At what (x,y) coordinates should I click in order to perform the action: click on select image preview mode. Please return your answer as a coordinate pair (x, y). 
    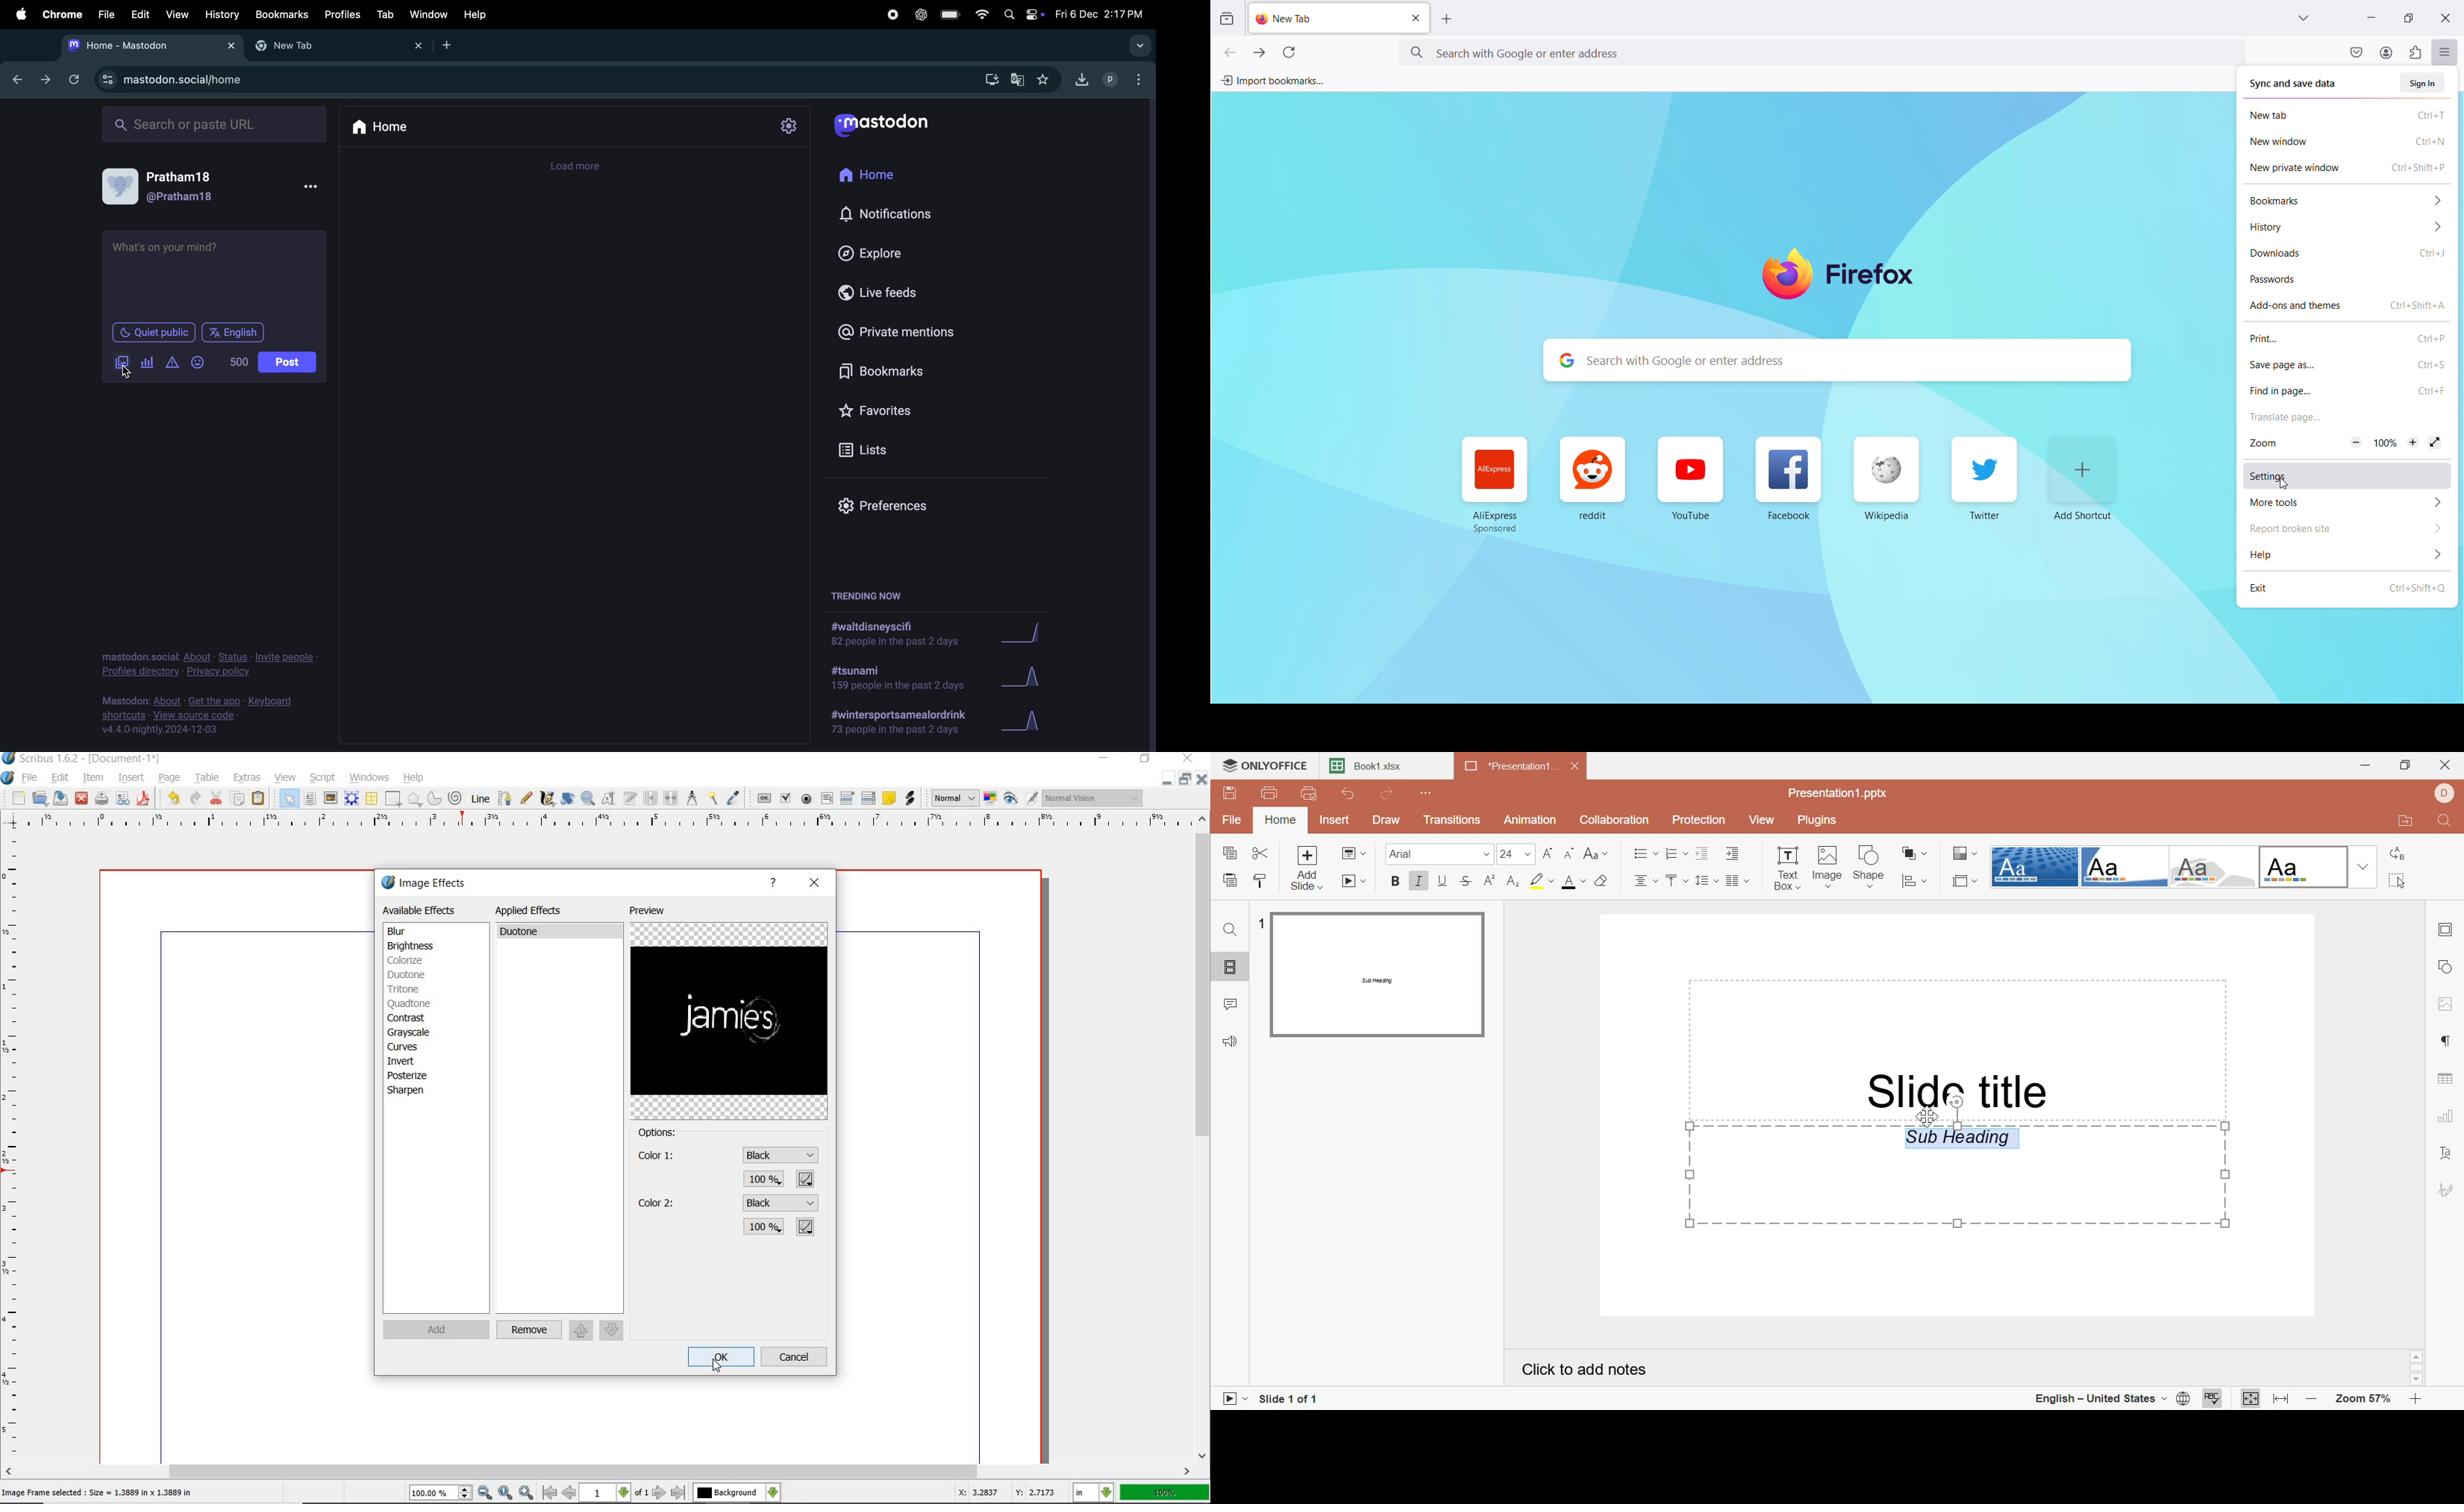
    Looking at the image, I should click on (954, 800).